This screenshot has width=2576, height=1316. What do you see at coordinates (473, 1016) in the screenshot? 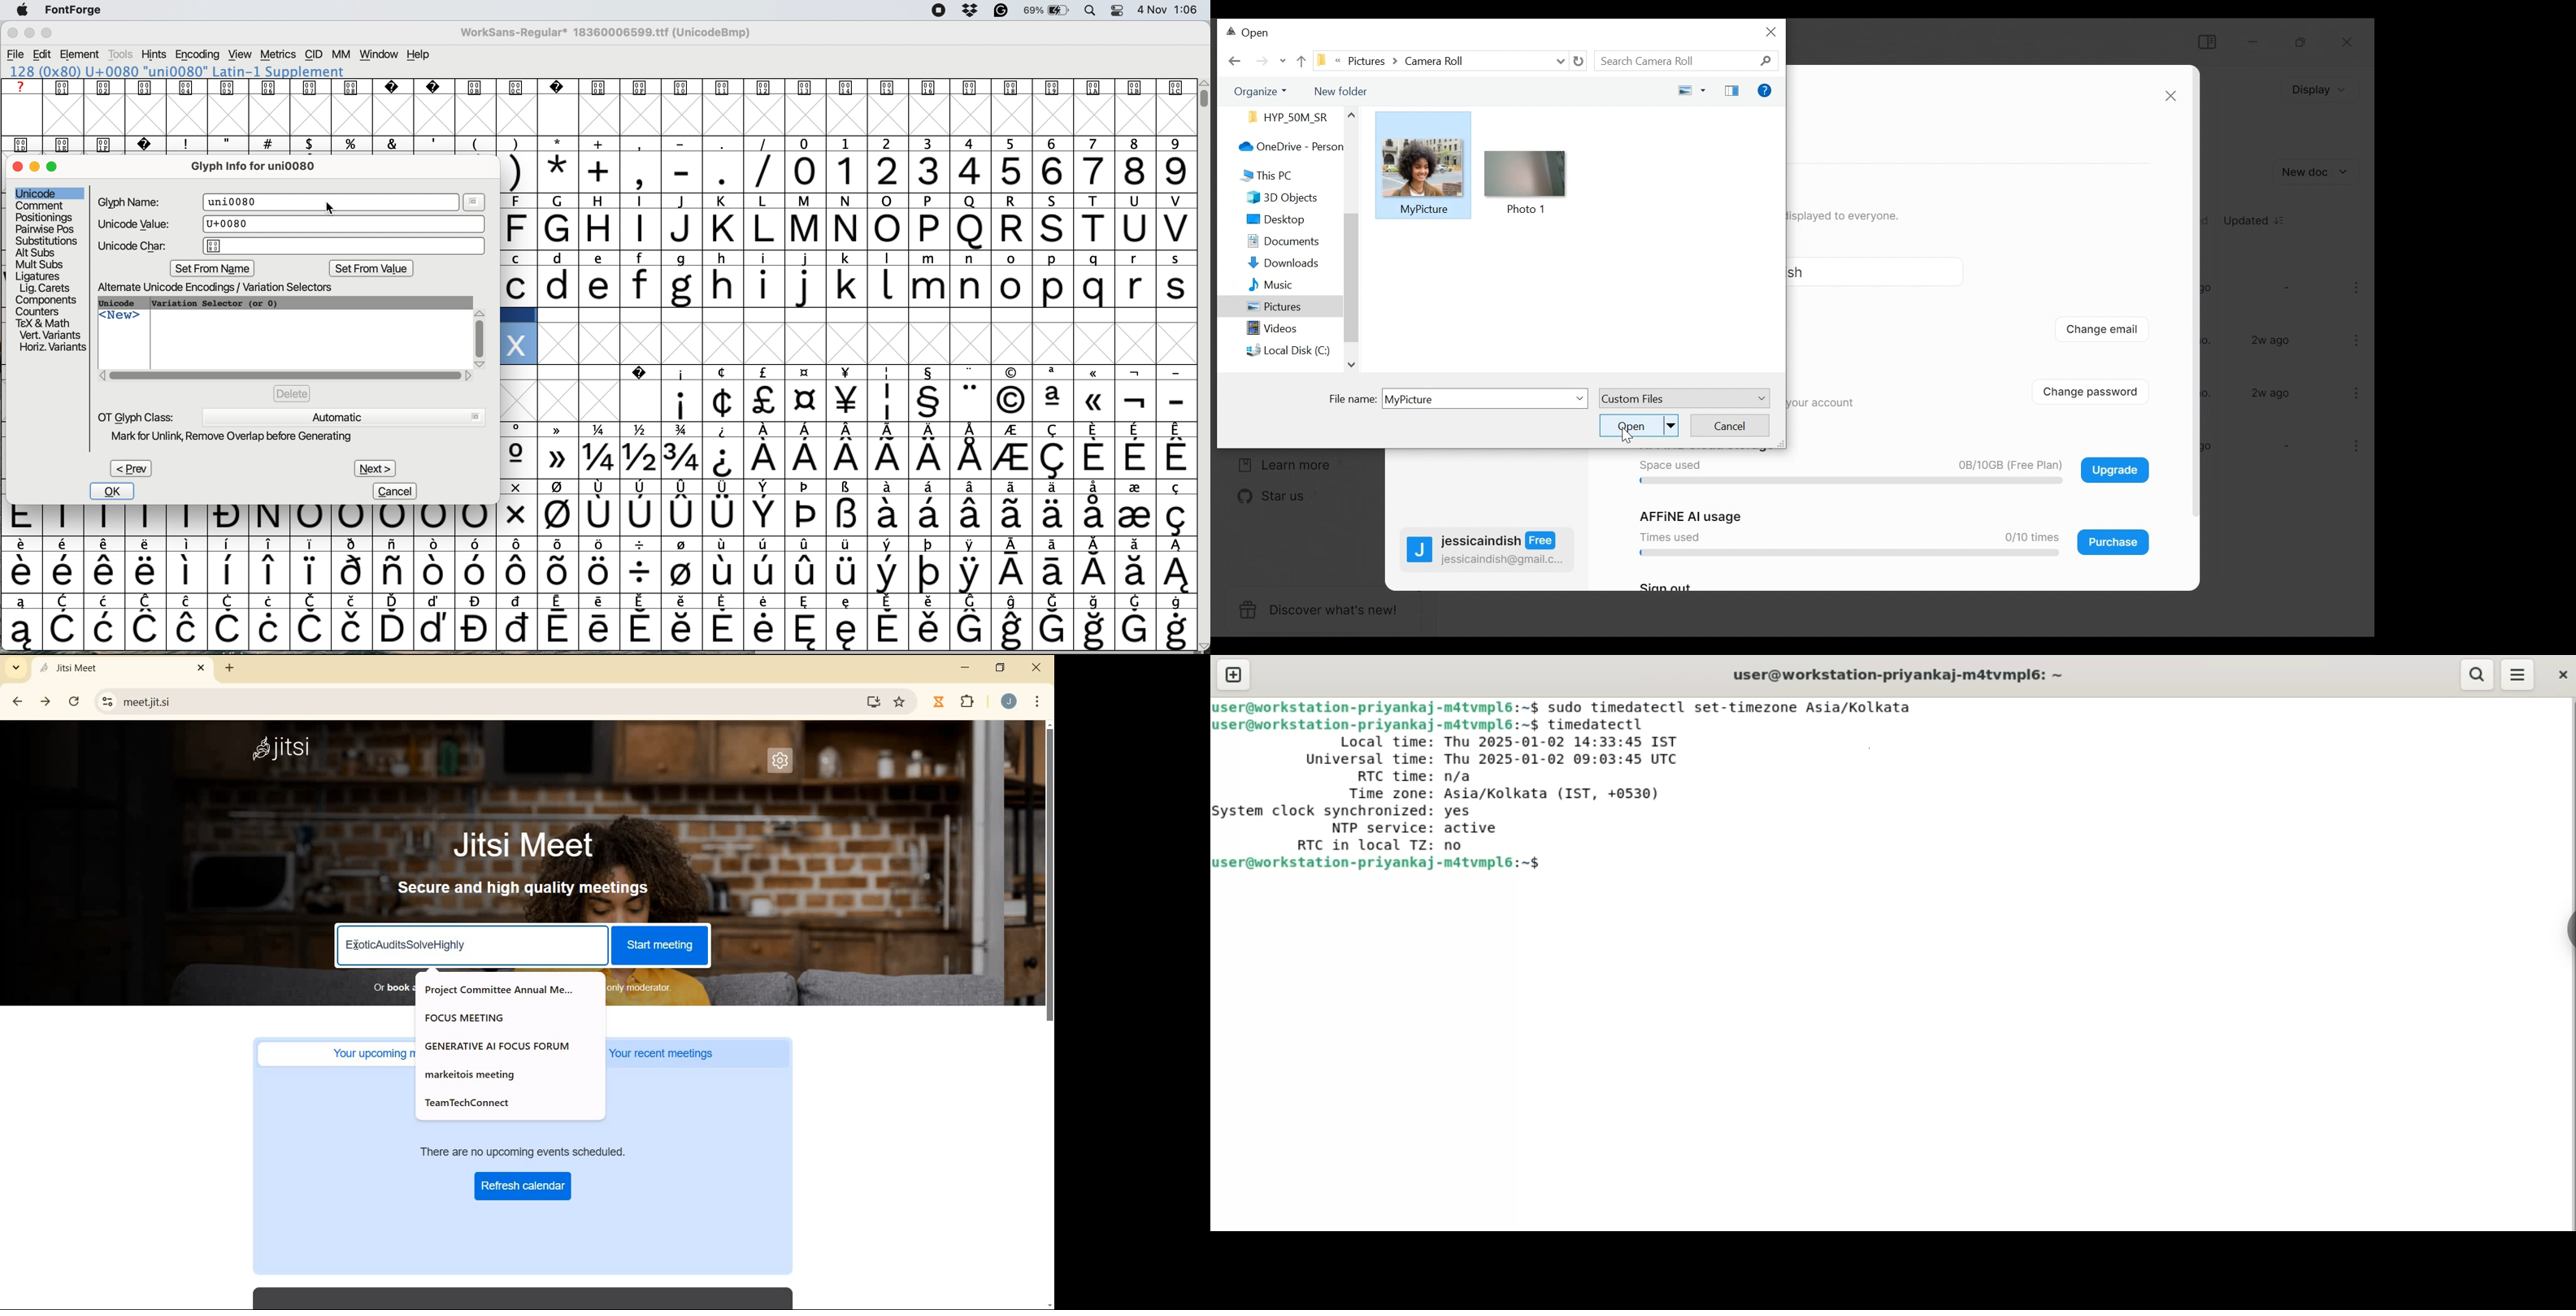
I see `FOCUS MEETING` at bounding box center [473, 1016].